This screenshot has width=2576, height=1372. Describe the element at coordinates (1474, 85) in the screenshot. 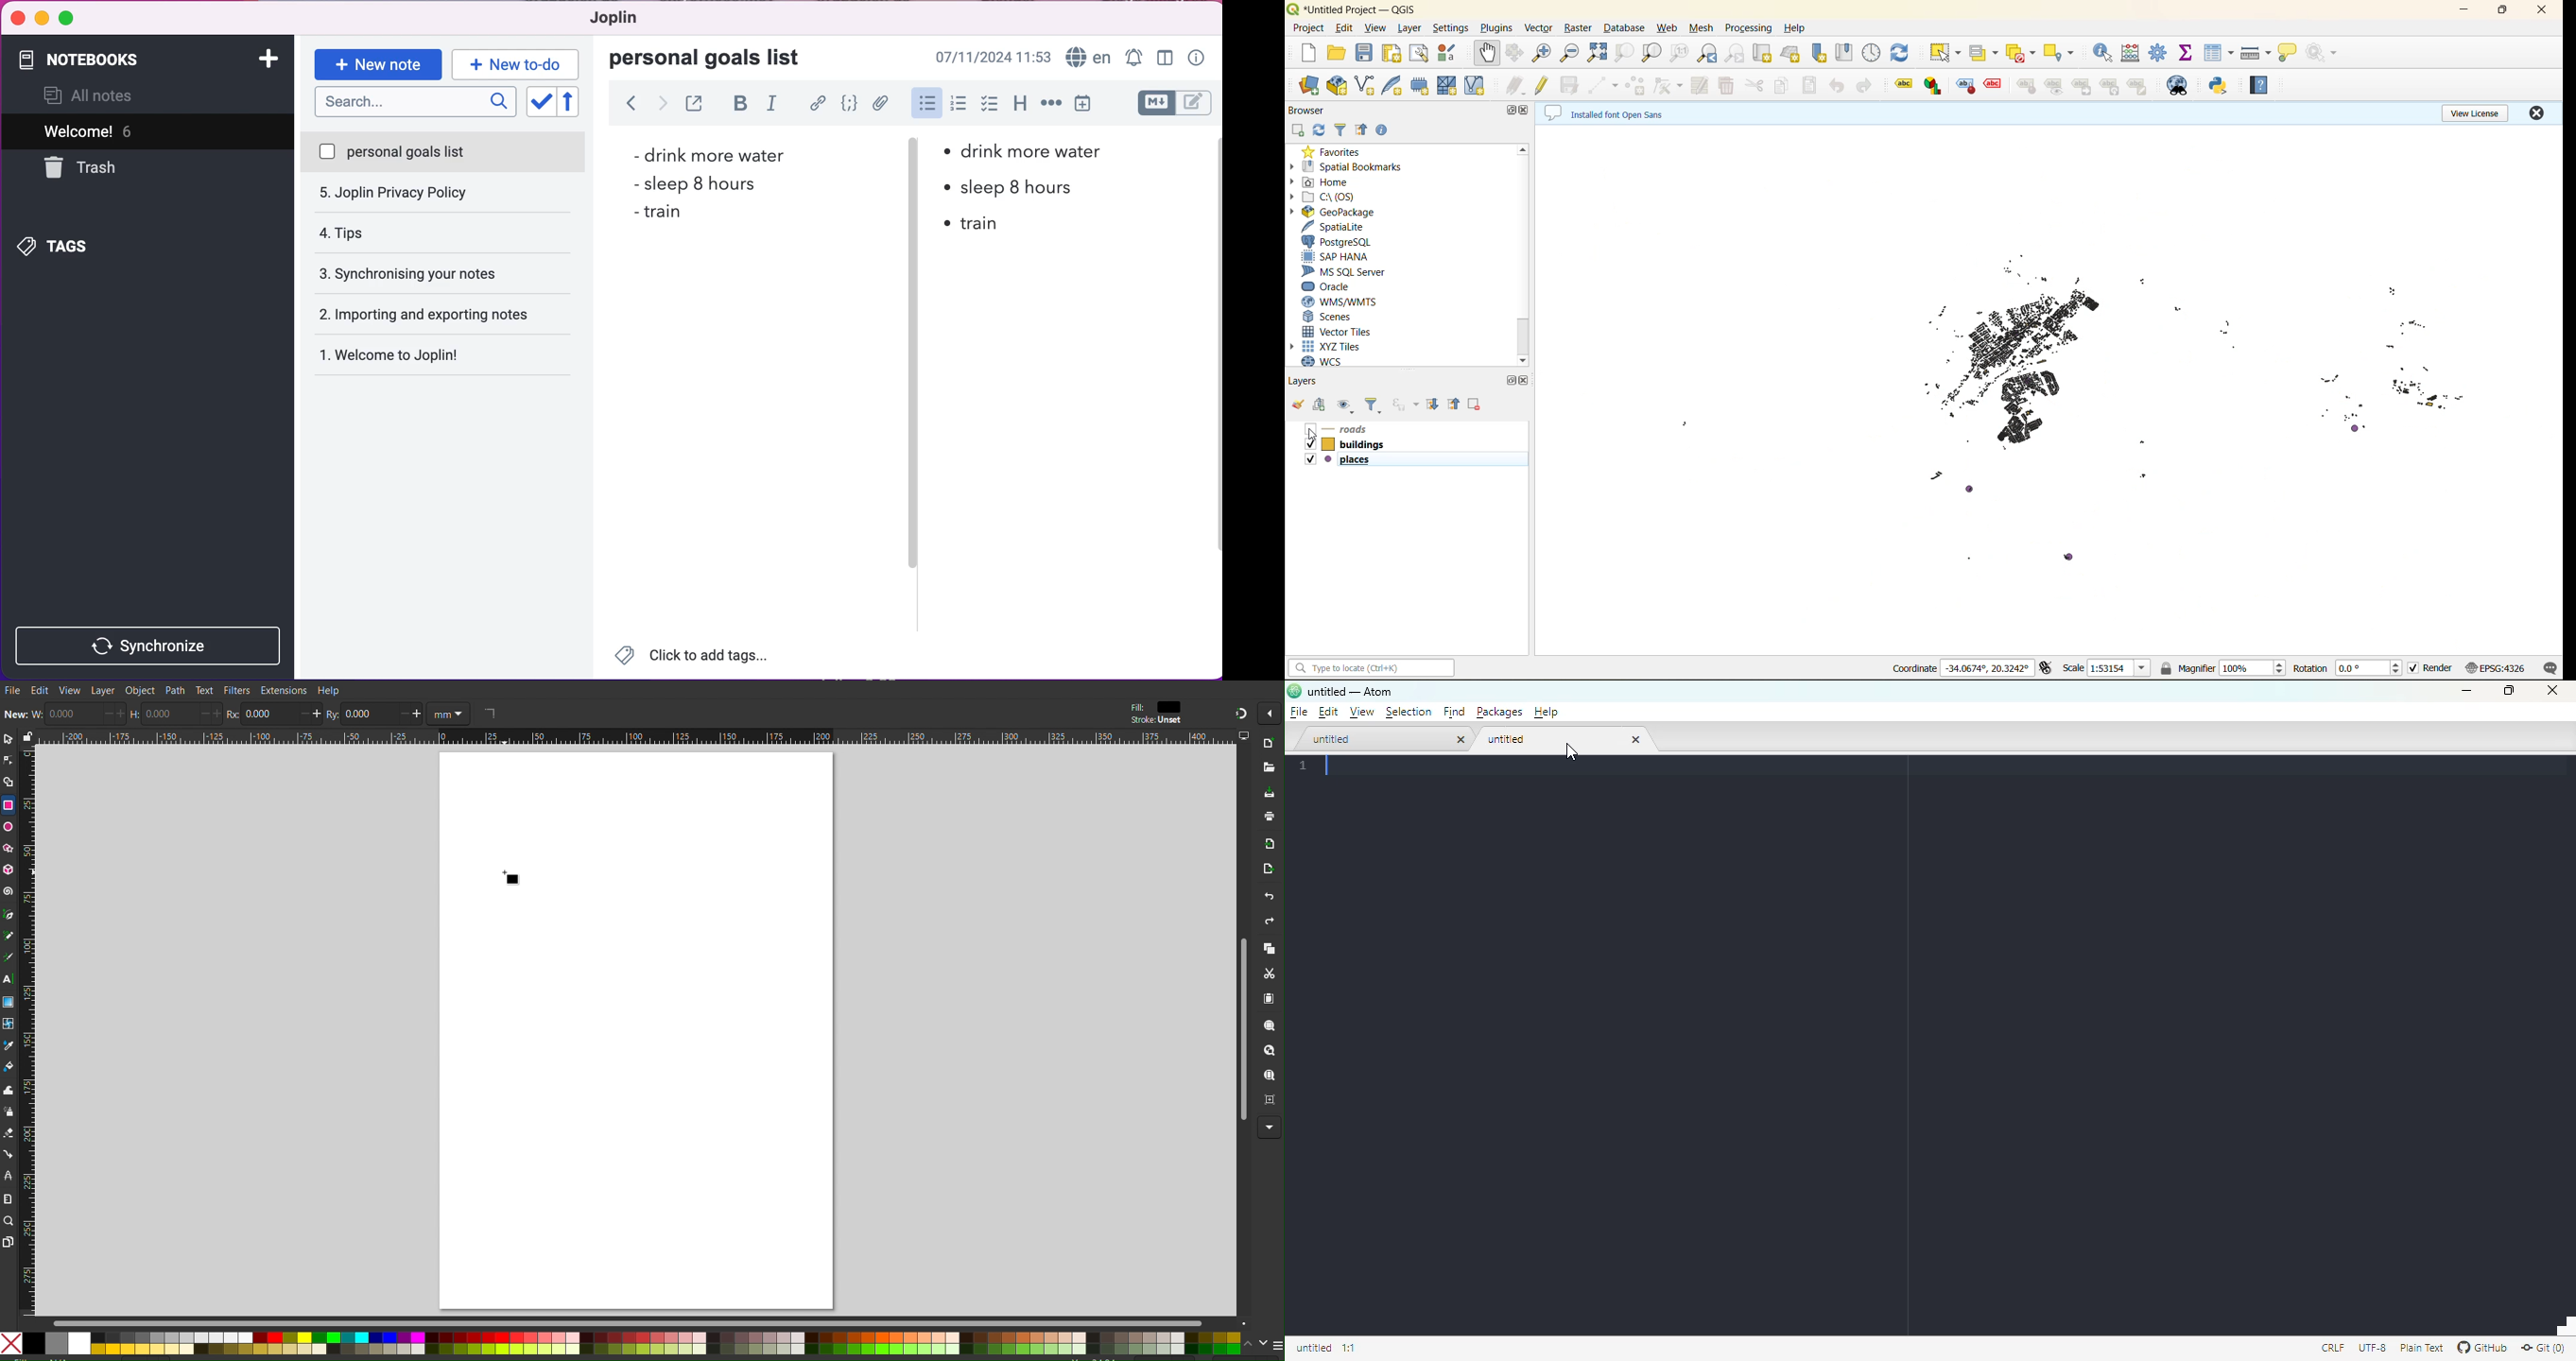

I see `virtual layer` at that location.